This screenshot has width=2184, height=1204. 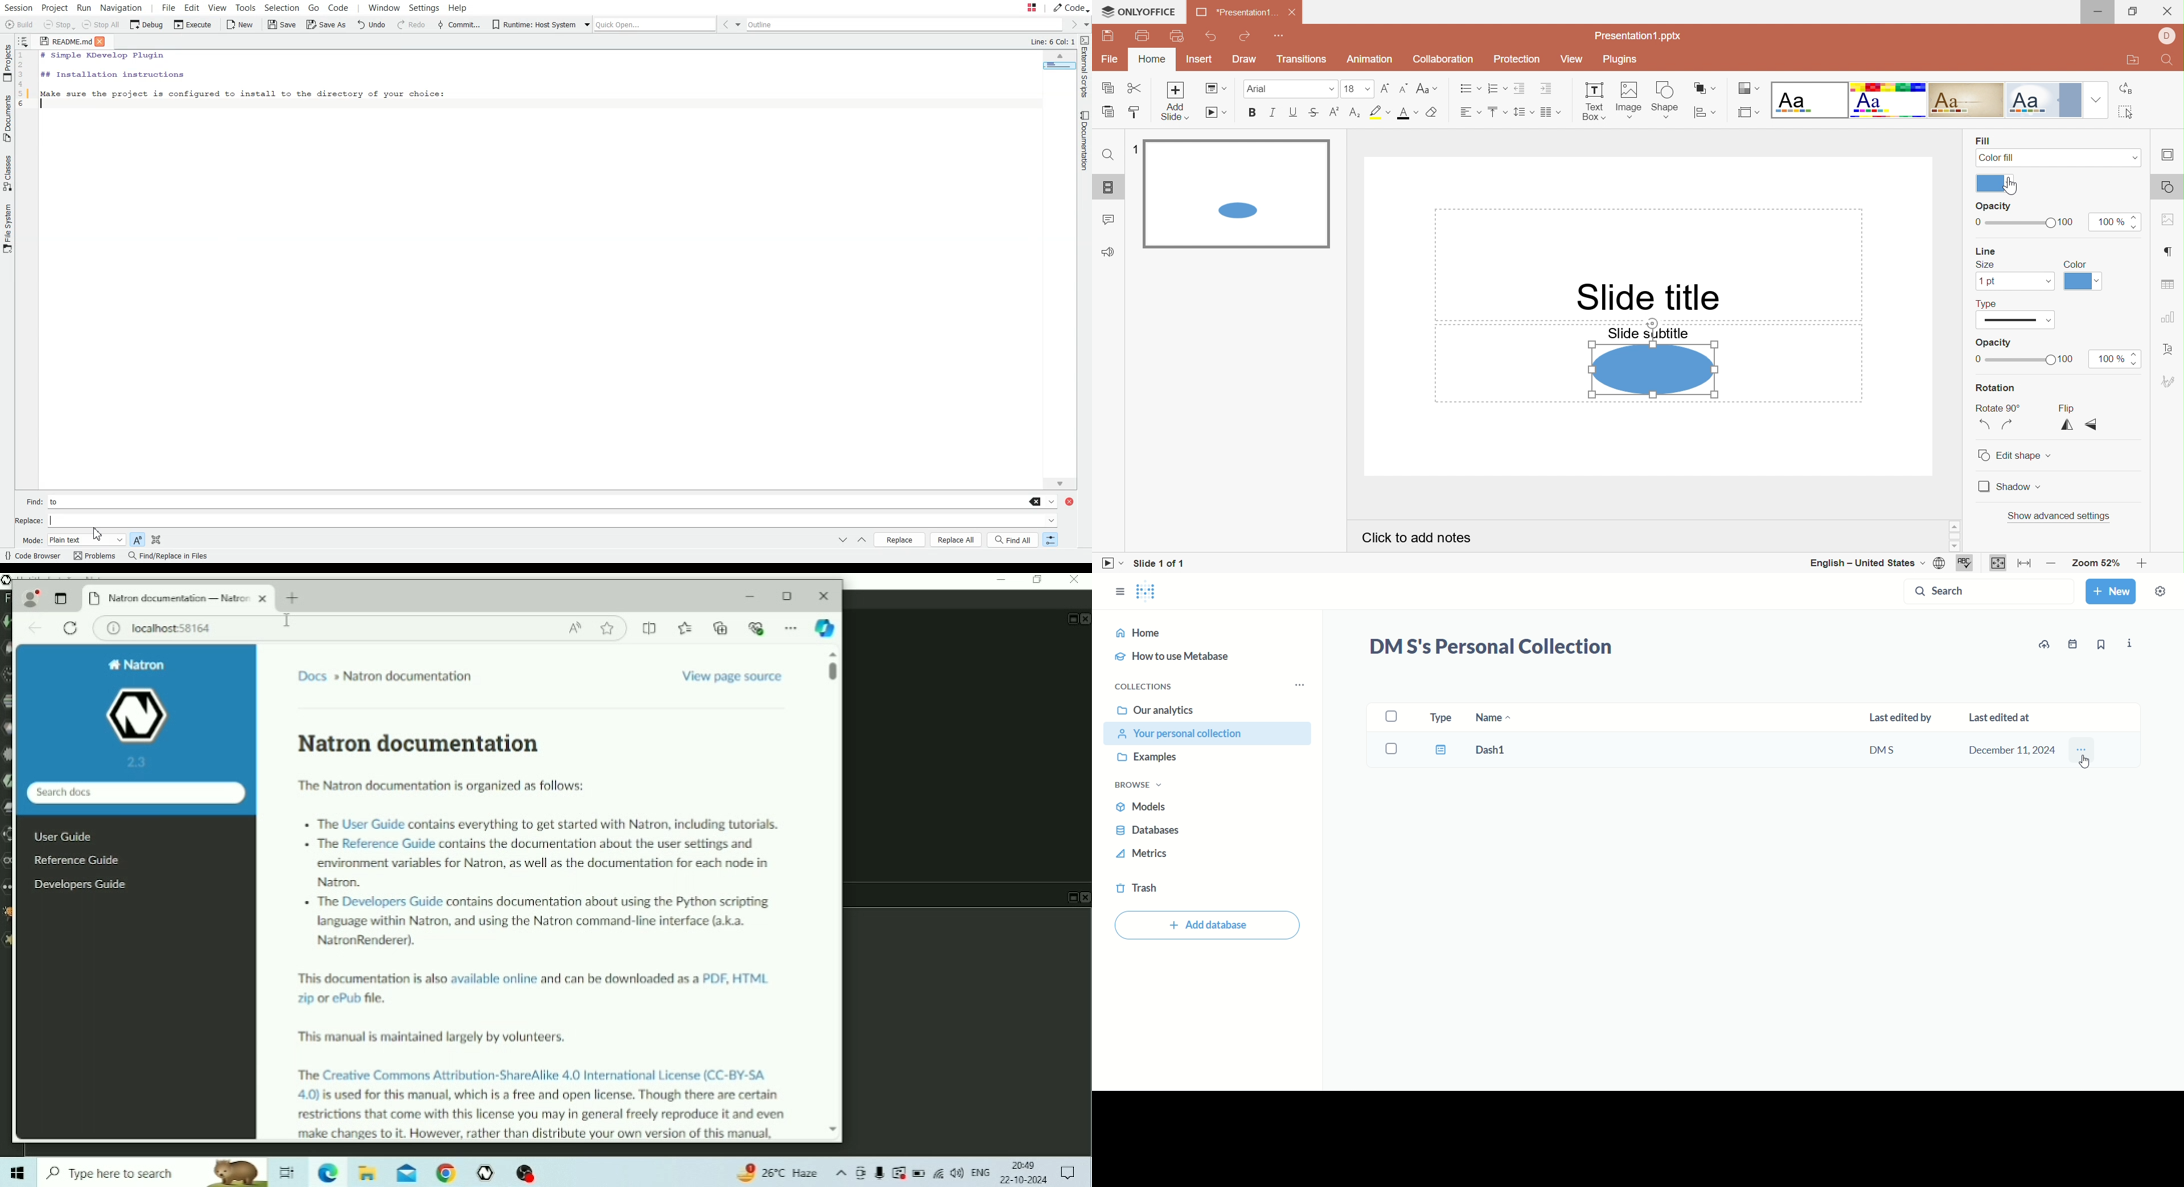 I want to click on Browser, so click(x=824, y=628).